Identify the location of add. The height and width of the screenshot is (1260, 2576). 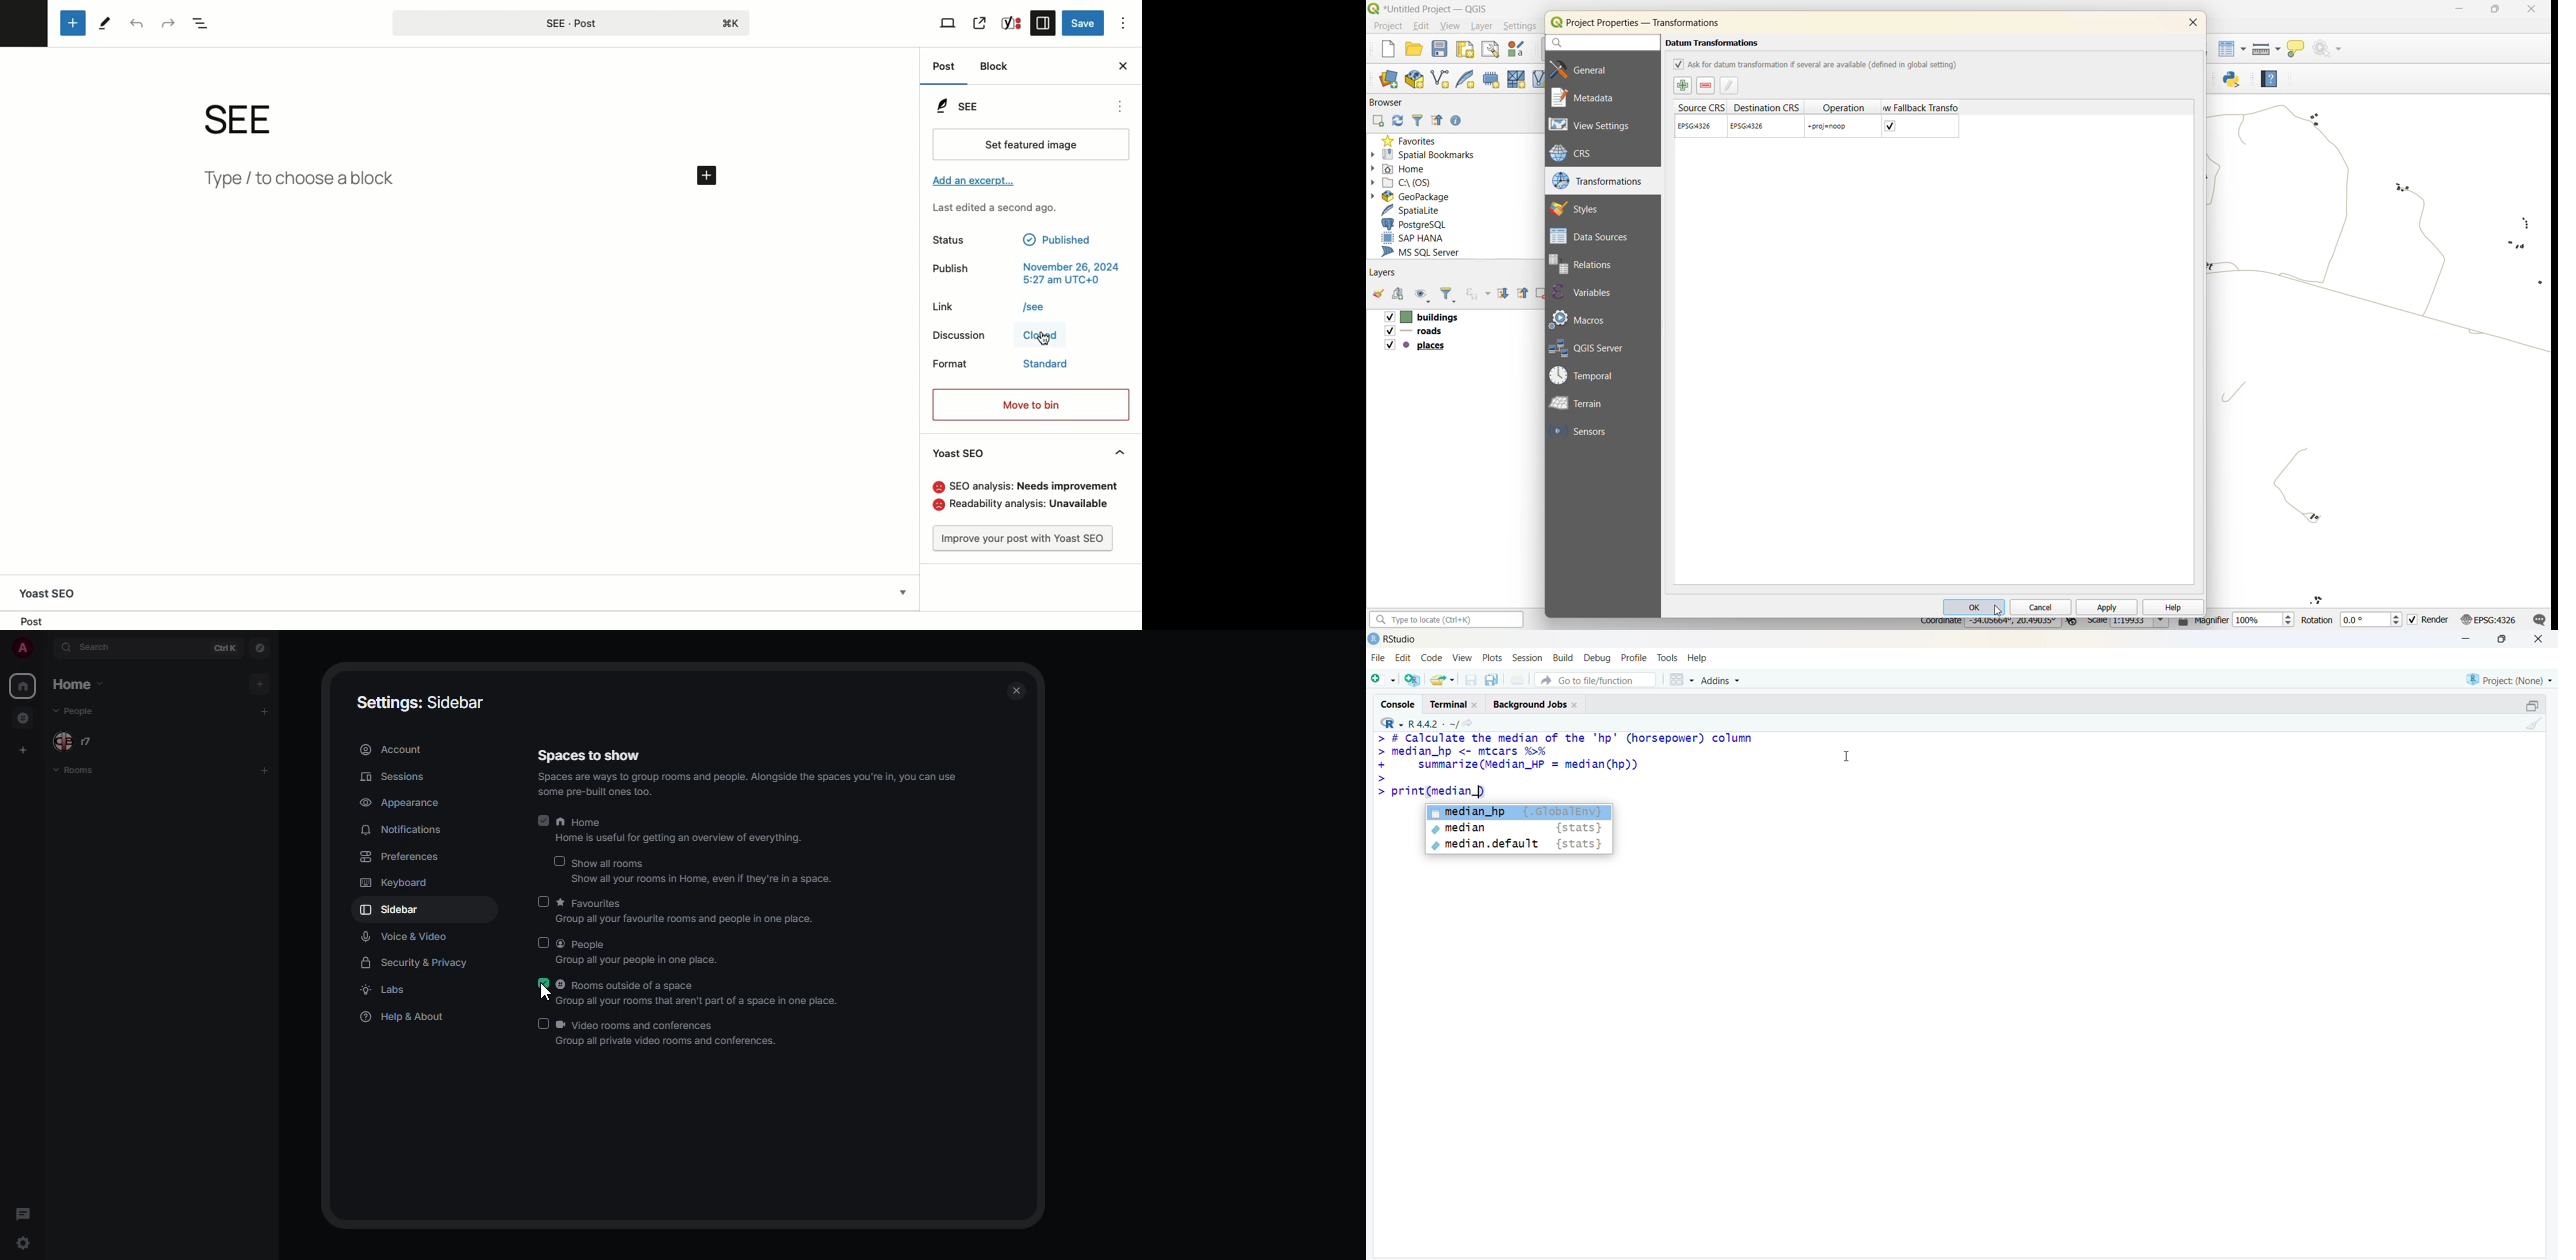
(257, 683).